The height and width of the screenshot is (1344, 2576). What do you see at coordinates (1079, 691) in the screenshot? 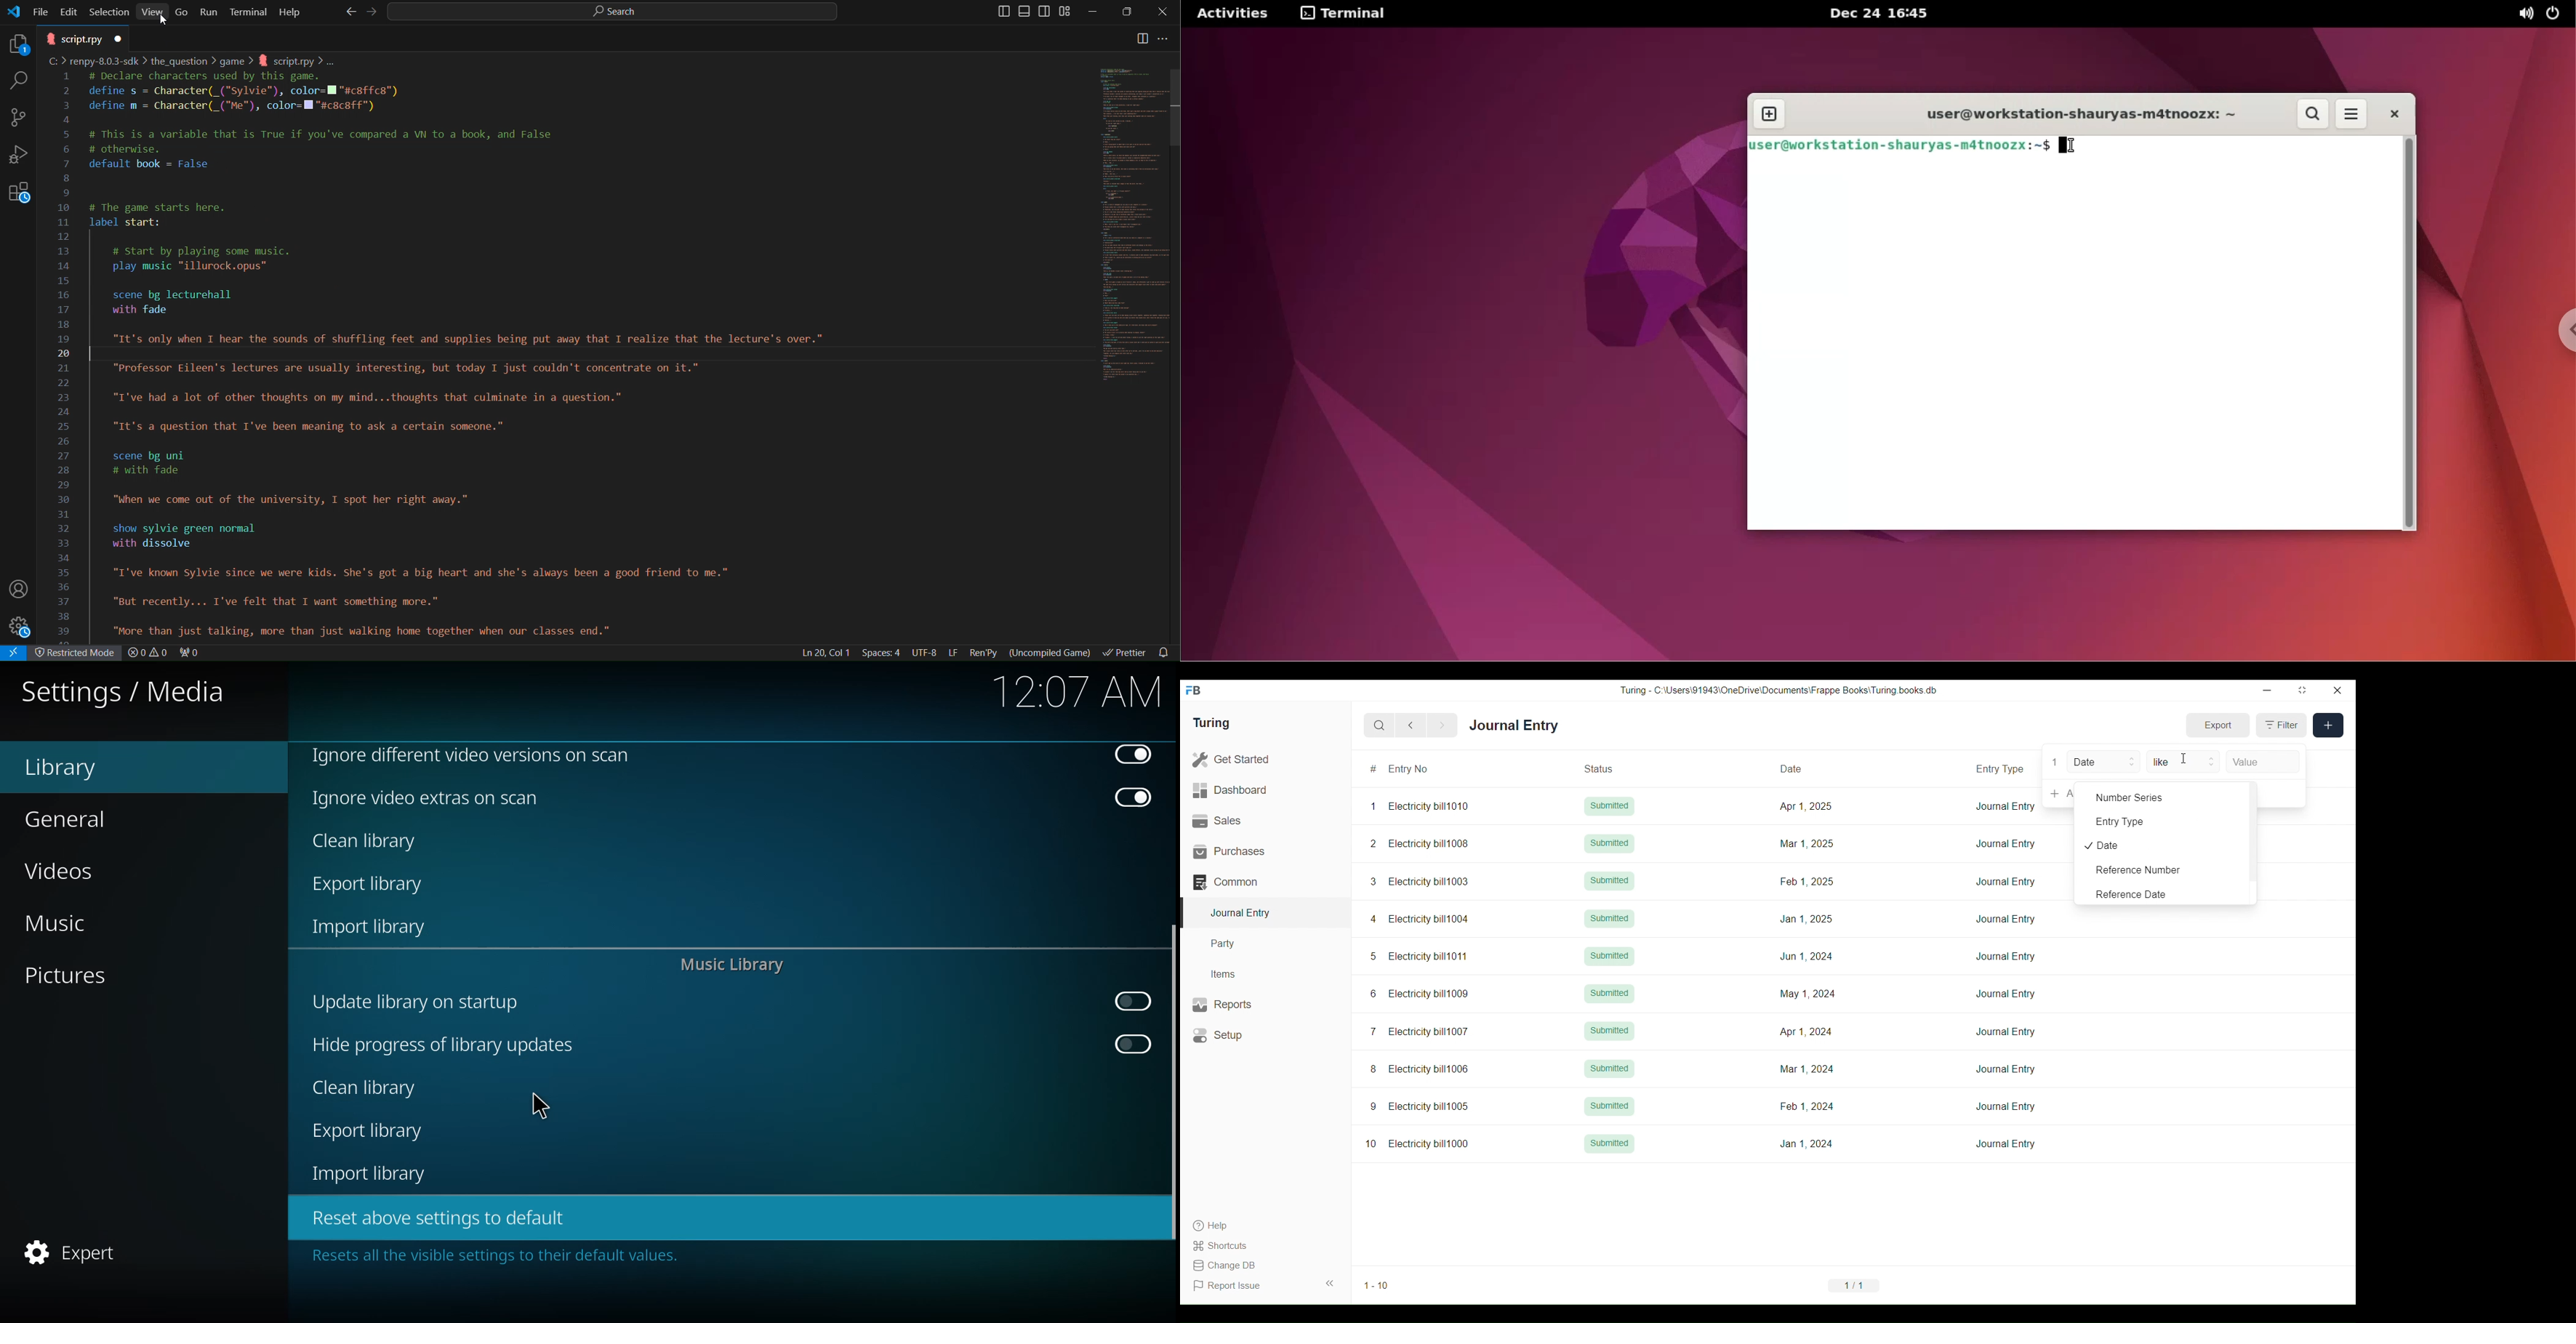
I see `time` at bounding box center [1079, 691].